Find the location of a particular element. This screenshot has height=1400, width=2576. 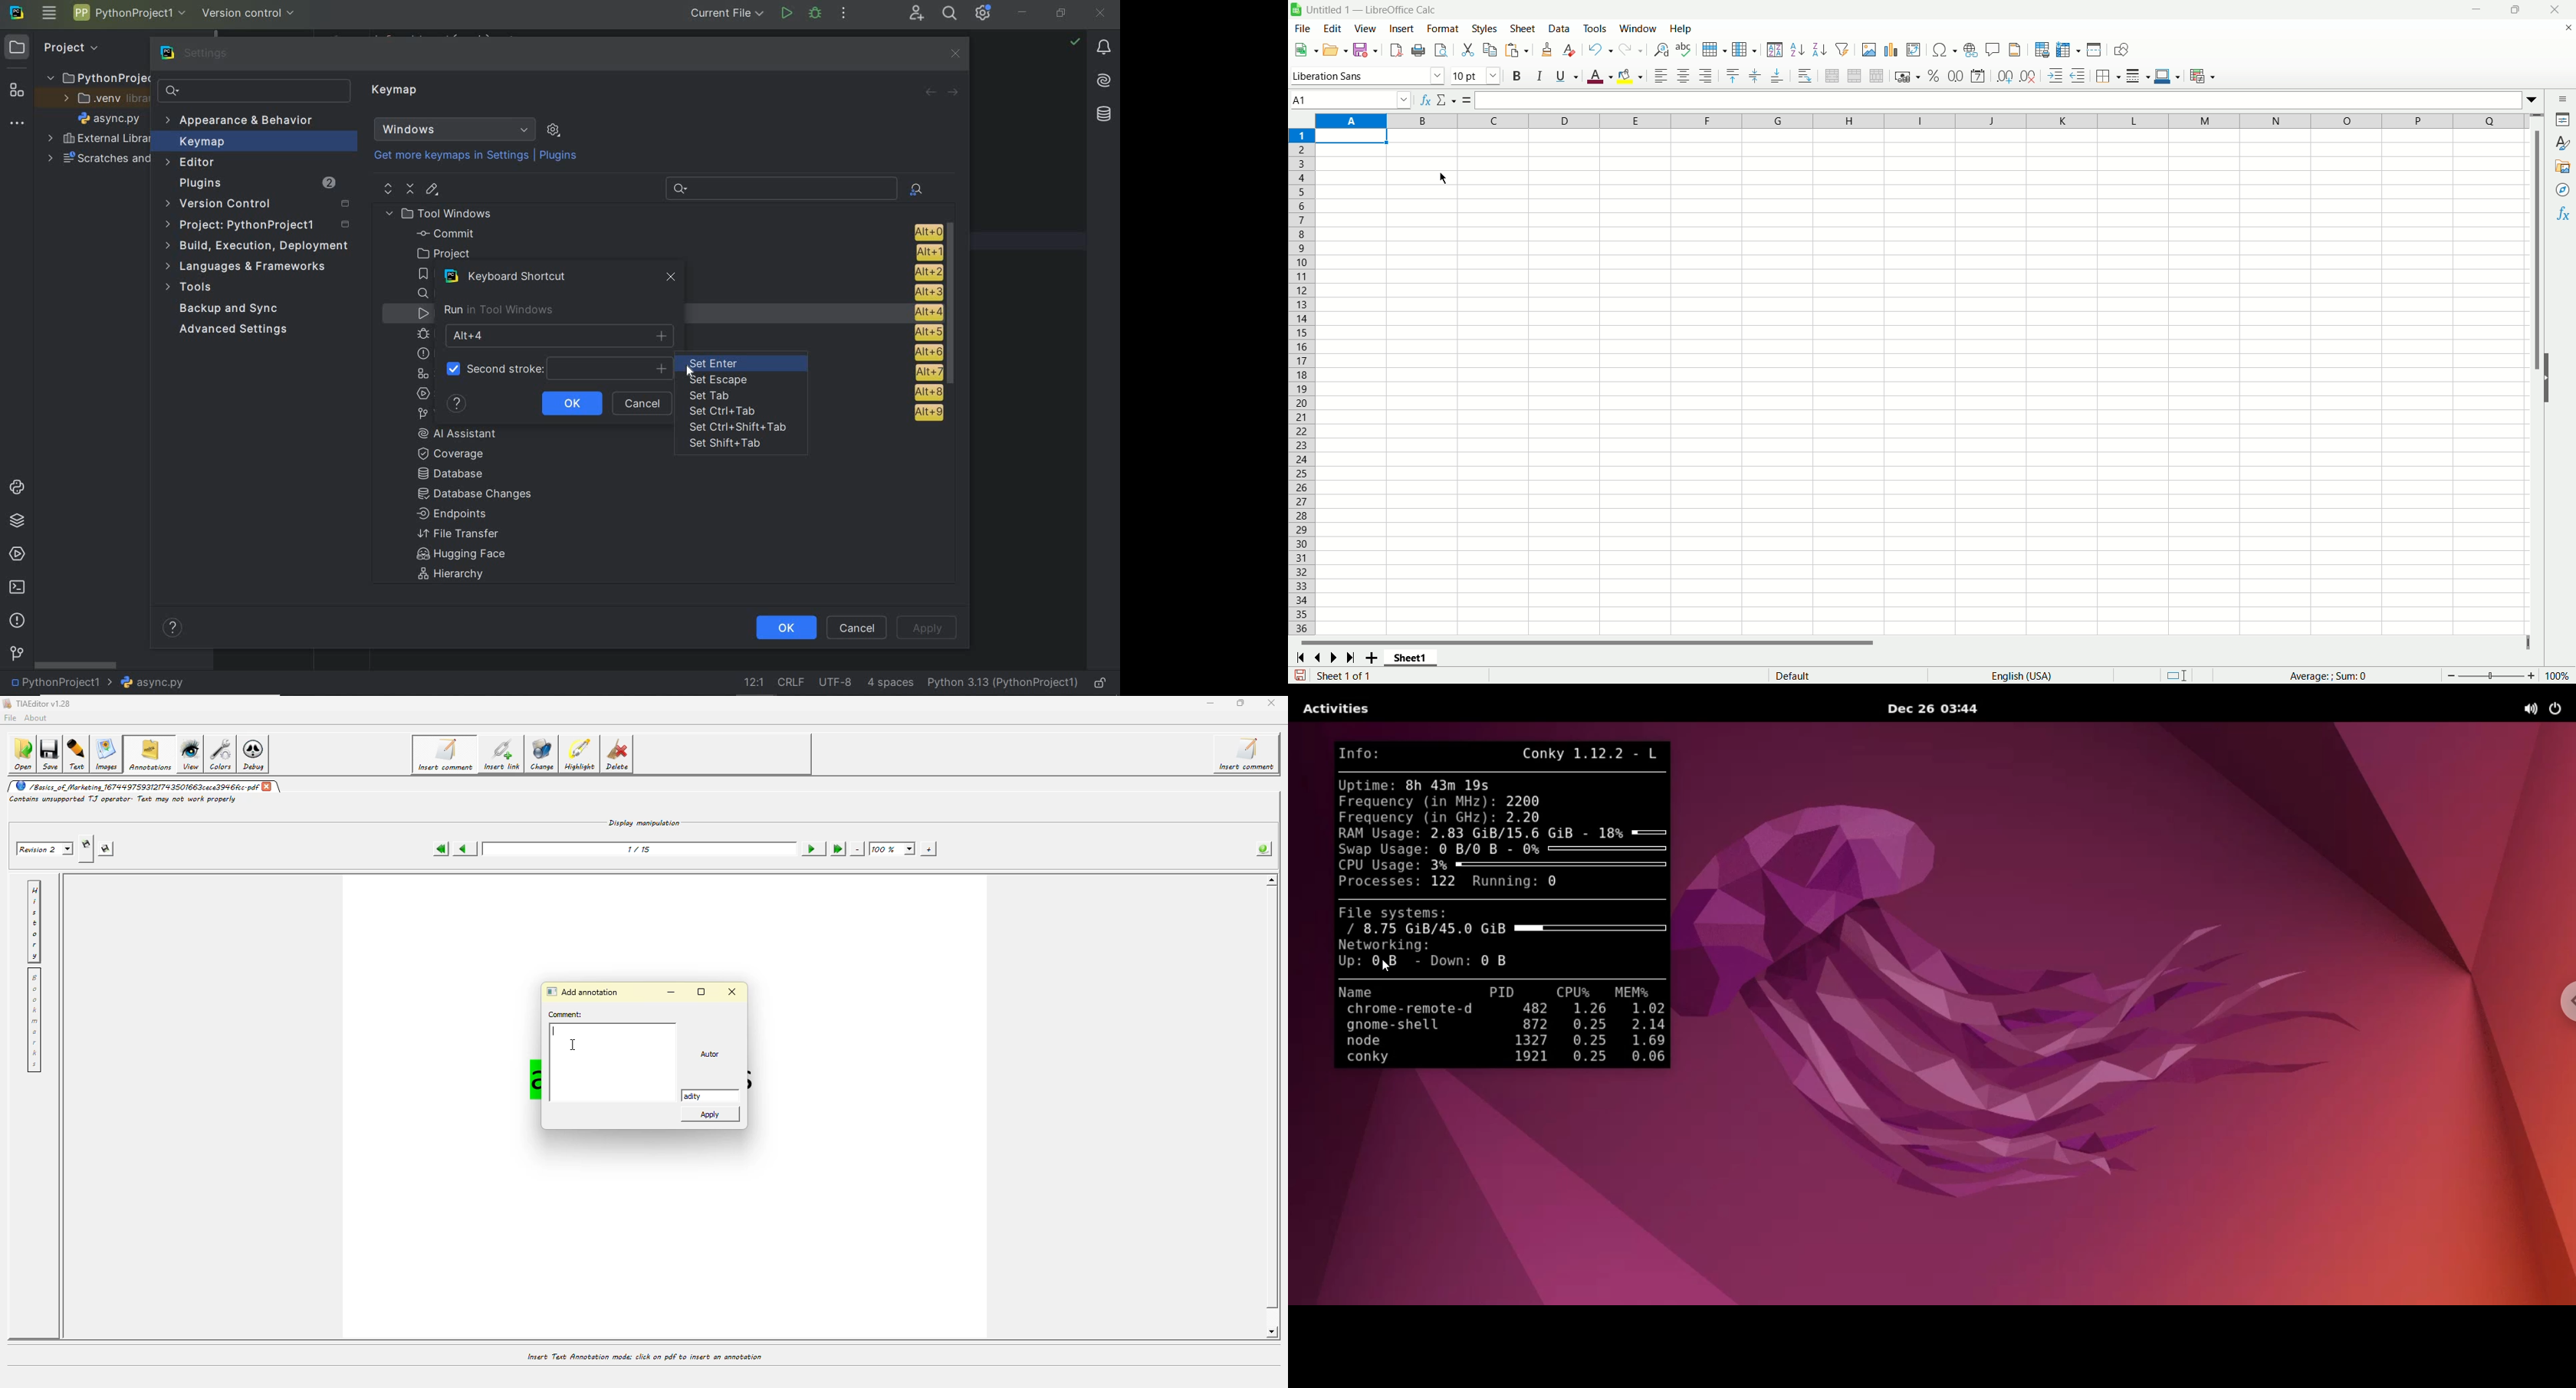

align center is located at coordinates (1686, 76).